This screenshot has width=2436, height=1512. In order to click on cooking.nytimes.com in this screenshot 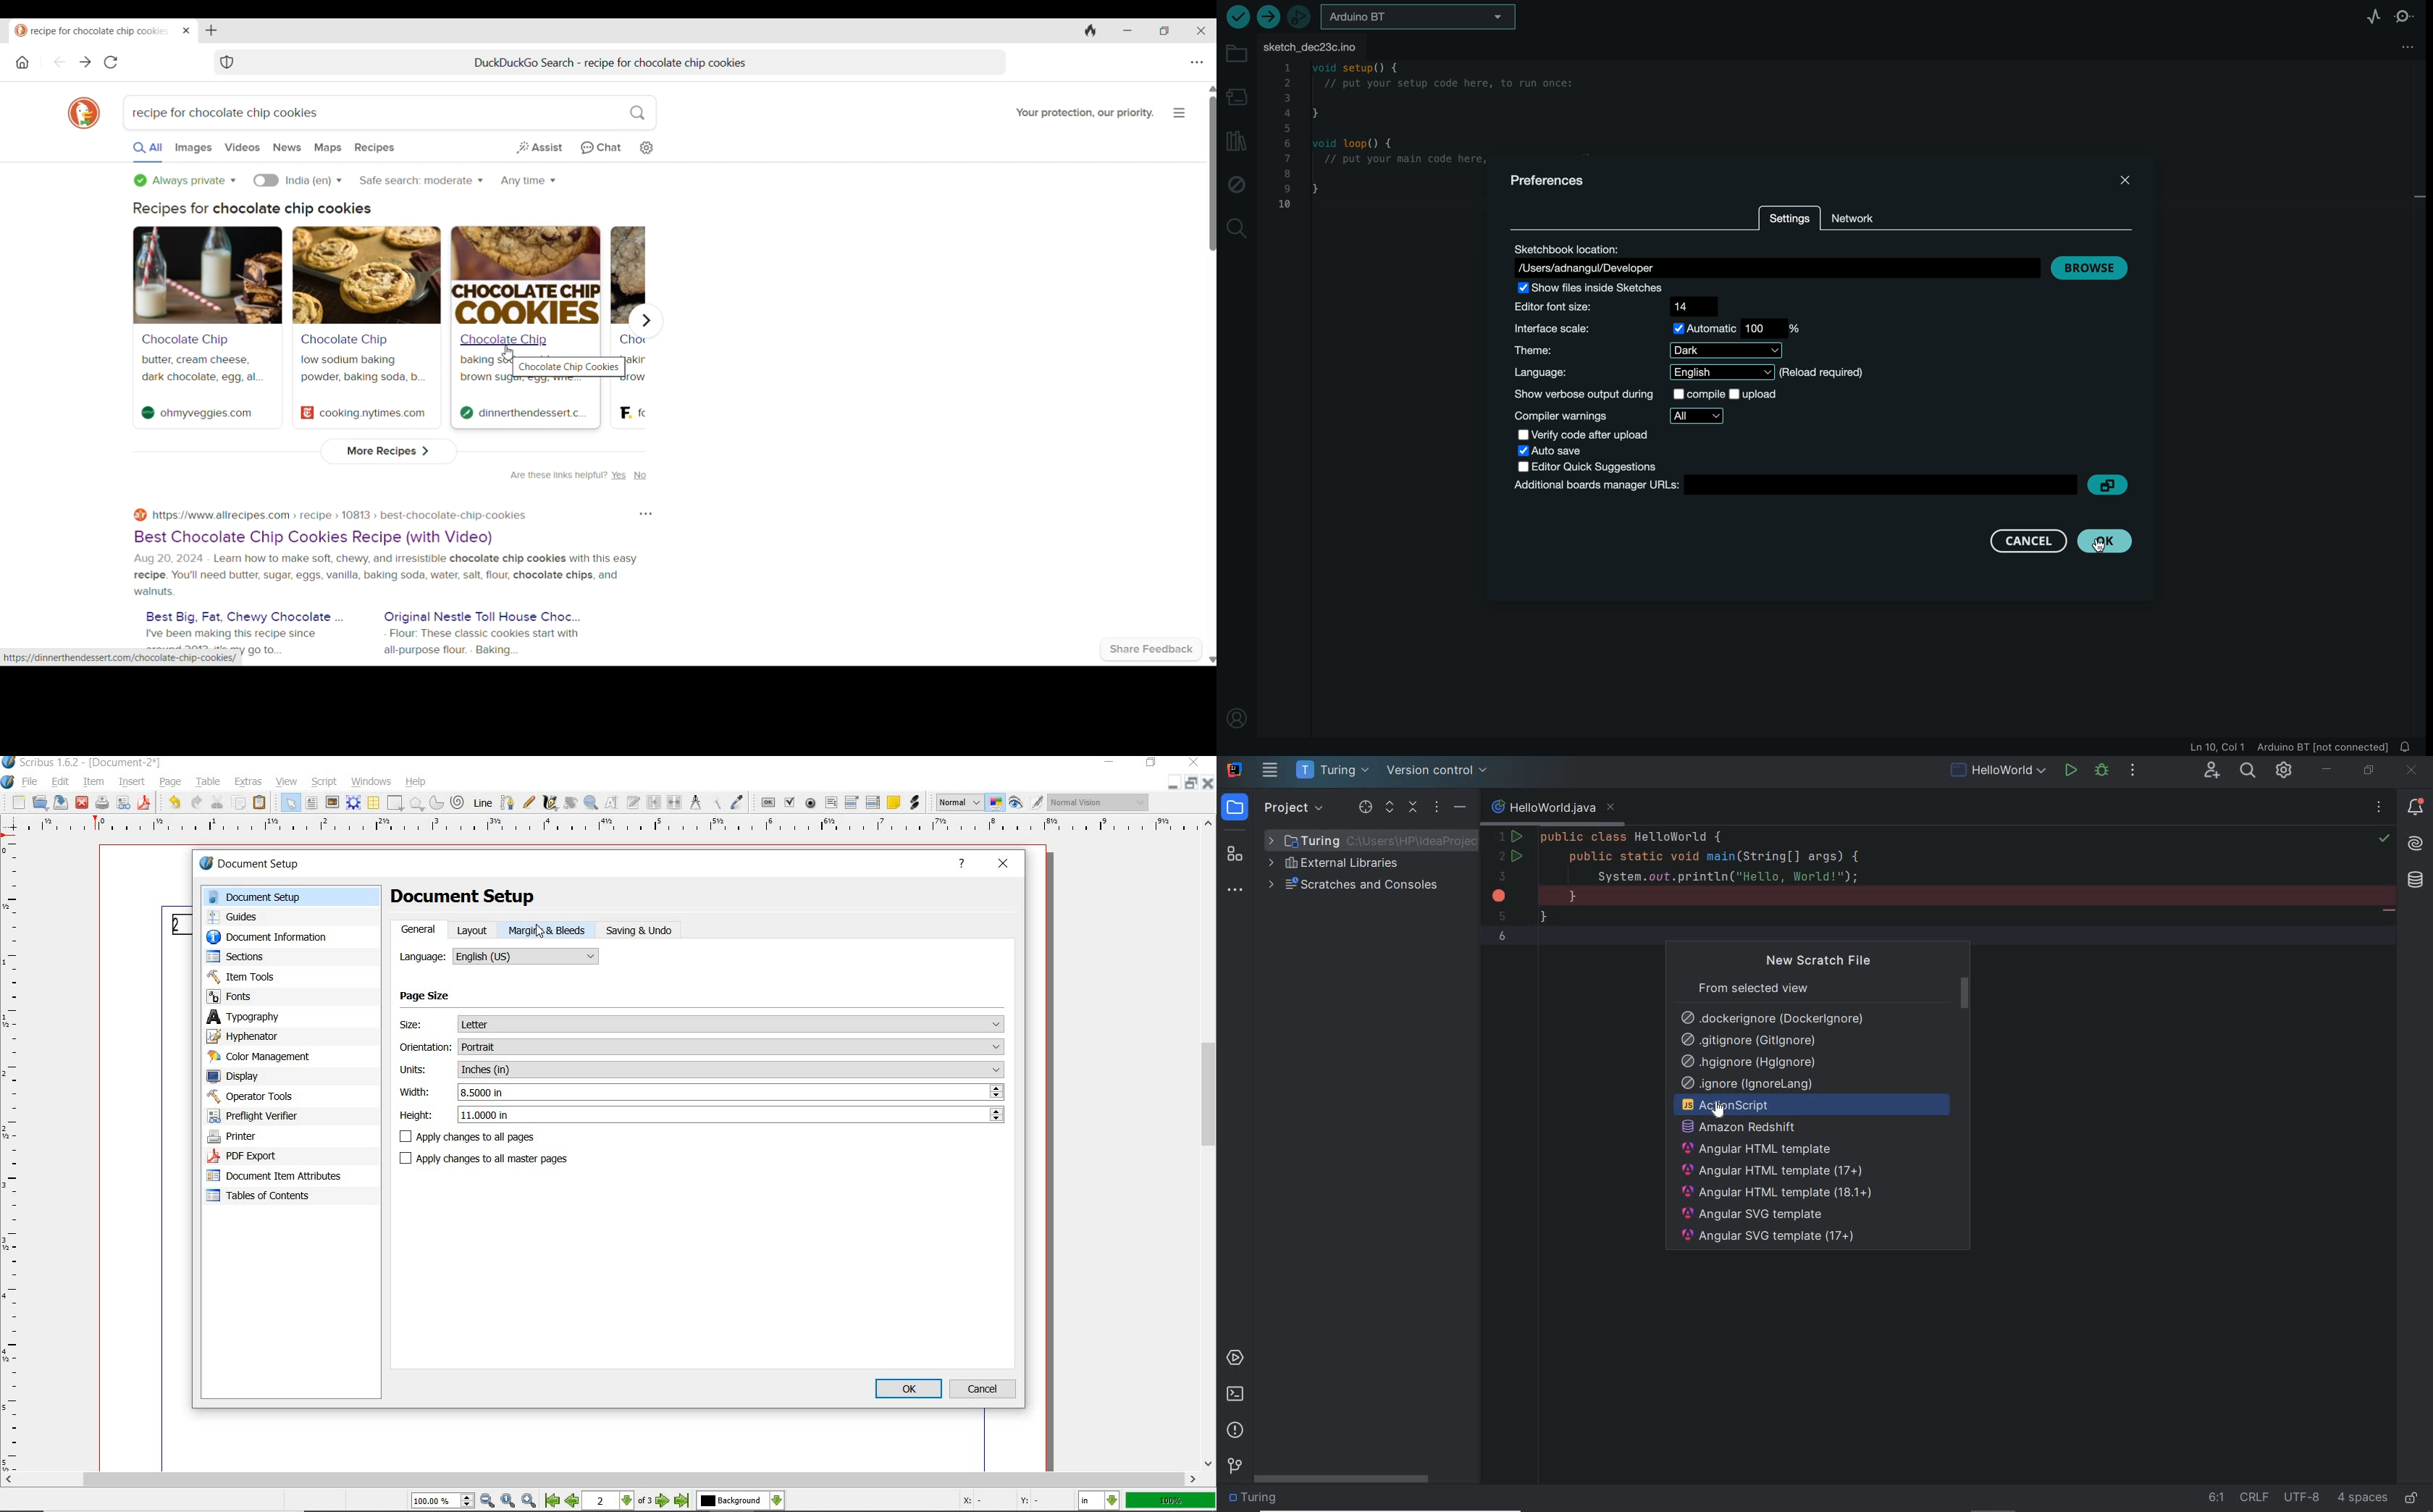, I will do `click(372, 413)`.